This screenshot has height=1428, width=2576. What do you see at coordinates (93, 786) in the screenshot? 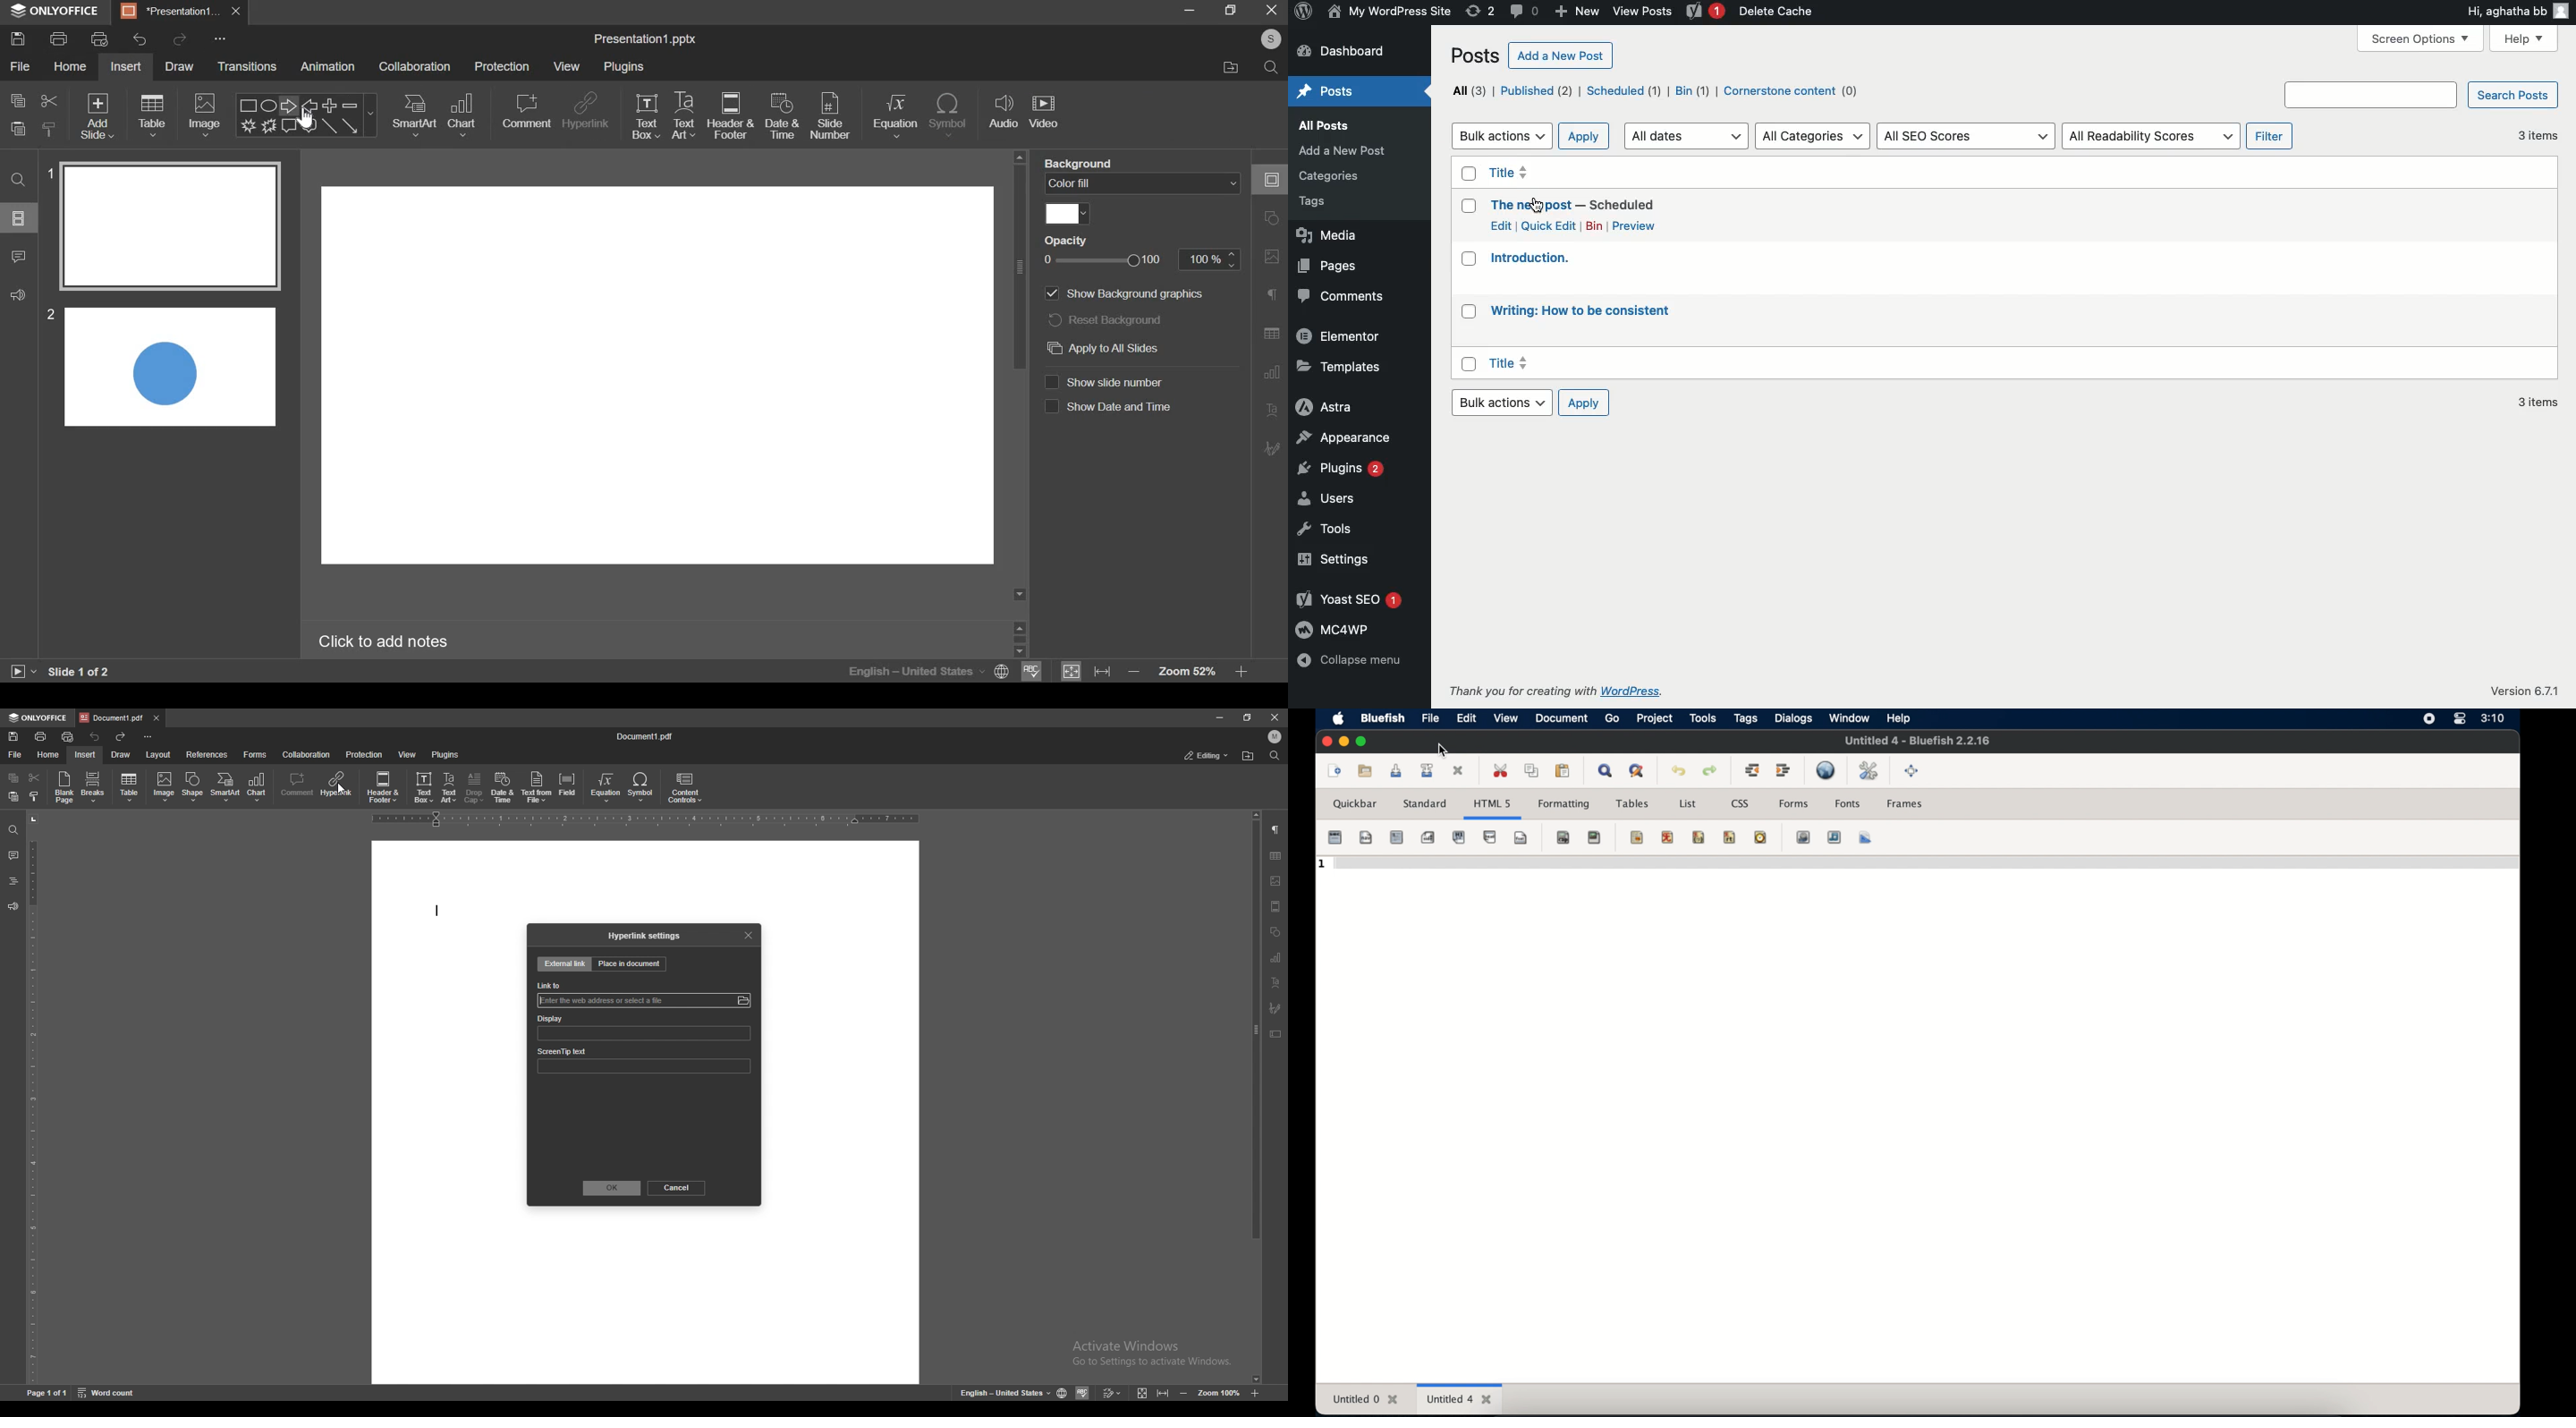
I see `breaks` at bounding box center [93, 786].